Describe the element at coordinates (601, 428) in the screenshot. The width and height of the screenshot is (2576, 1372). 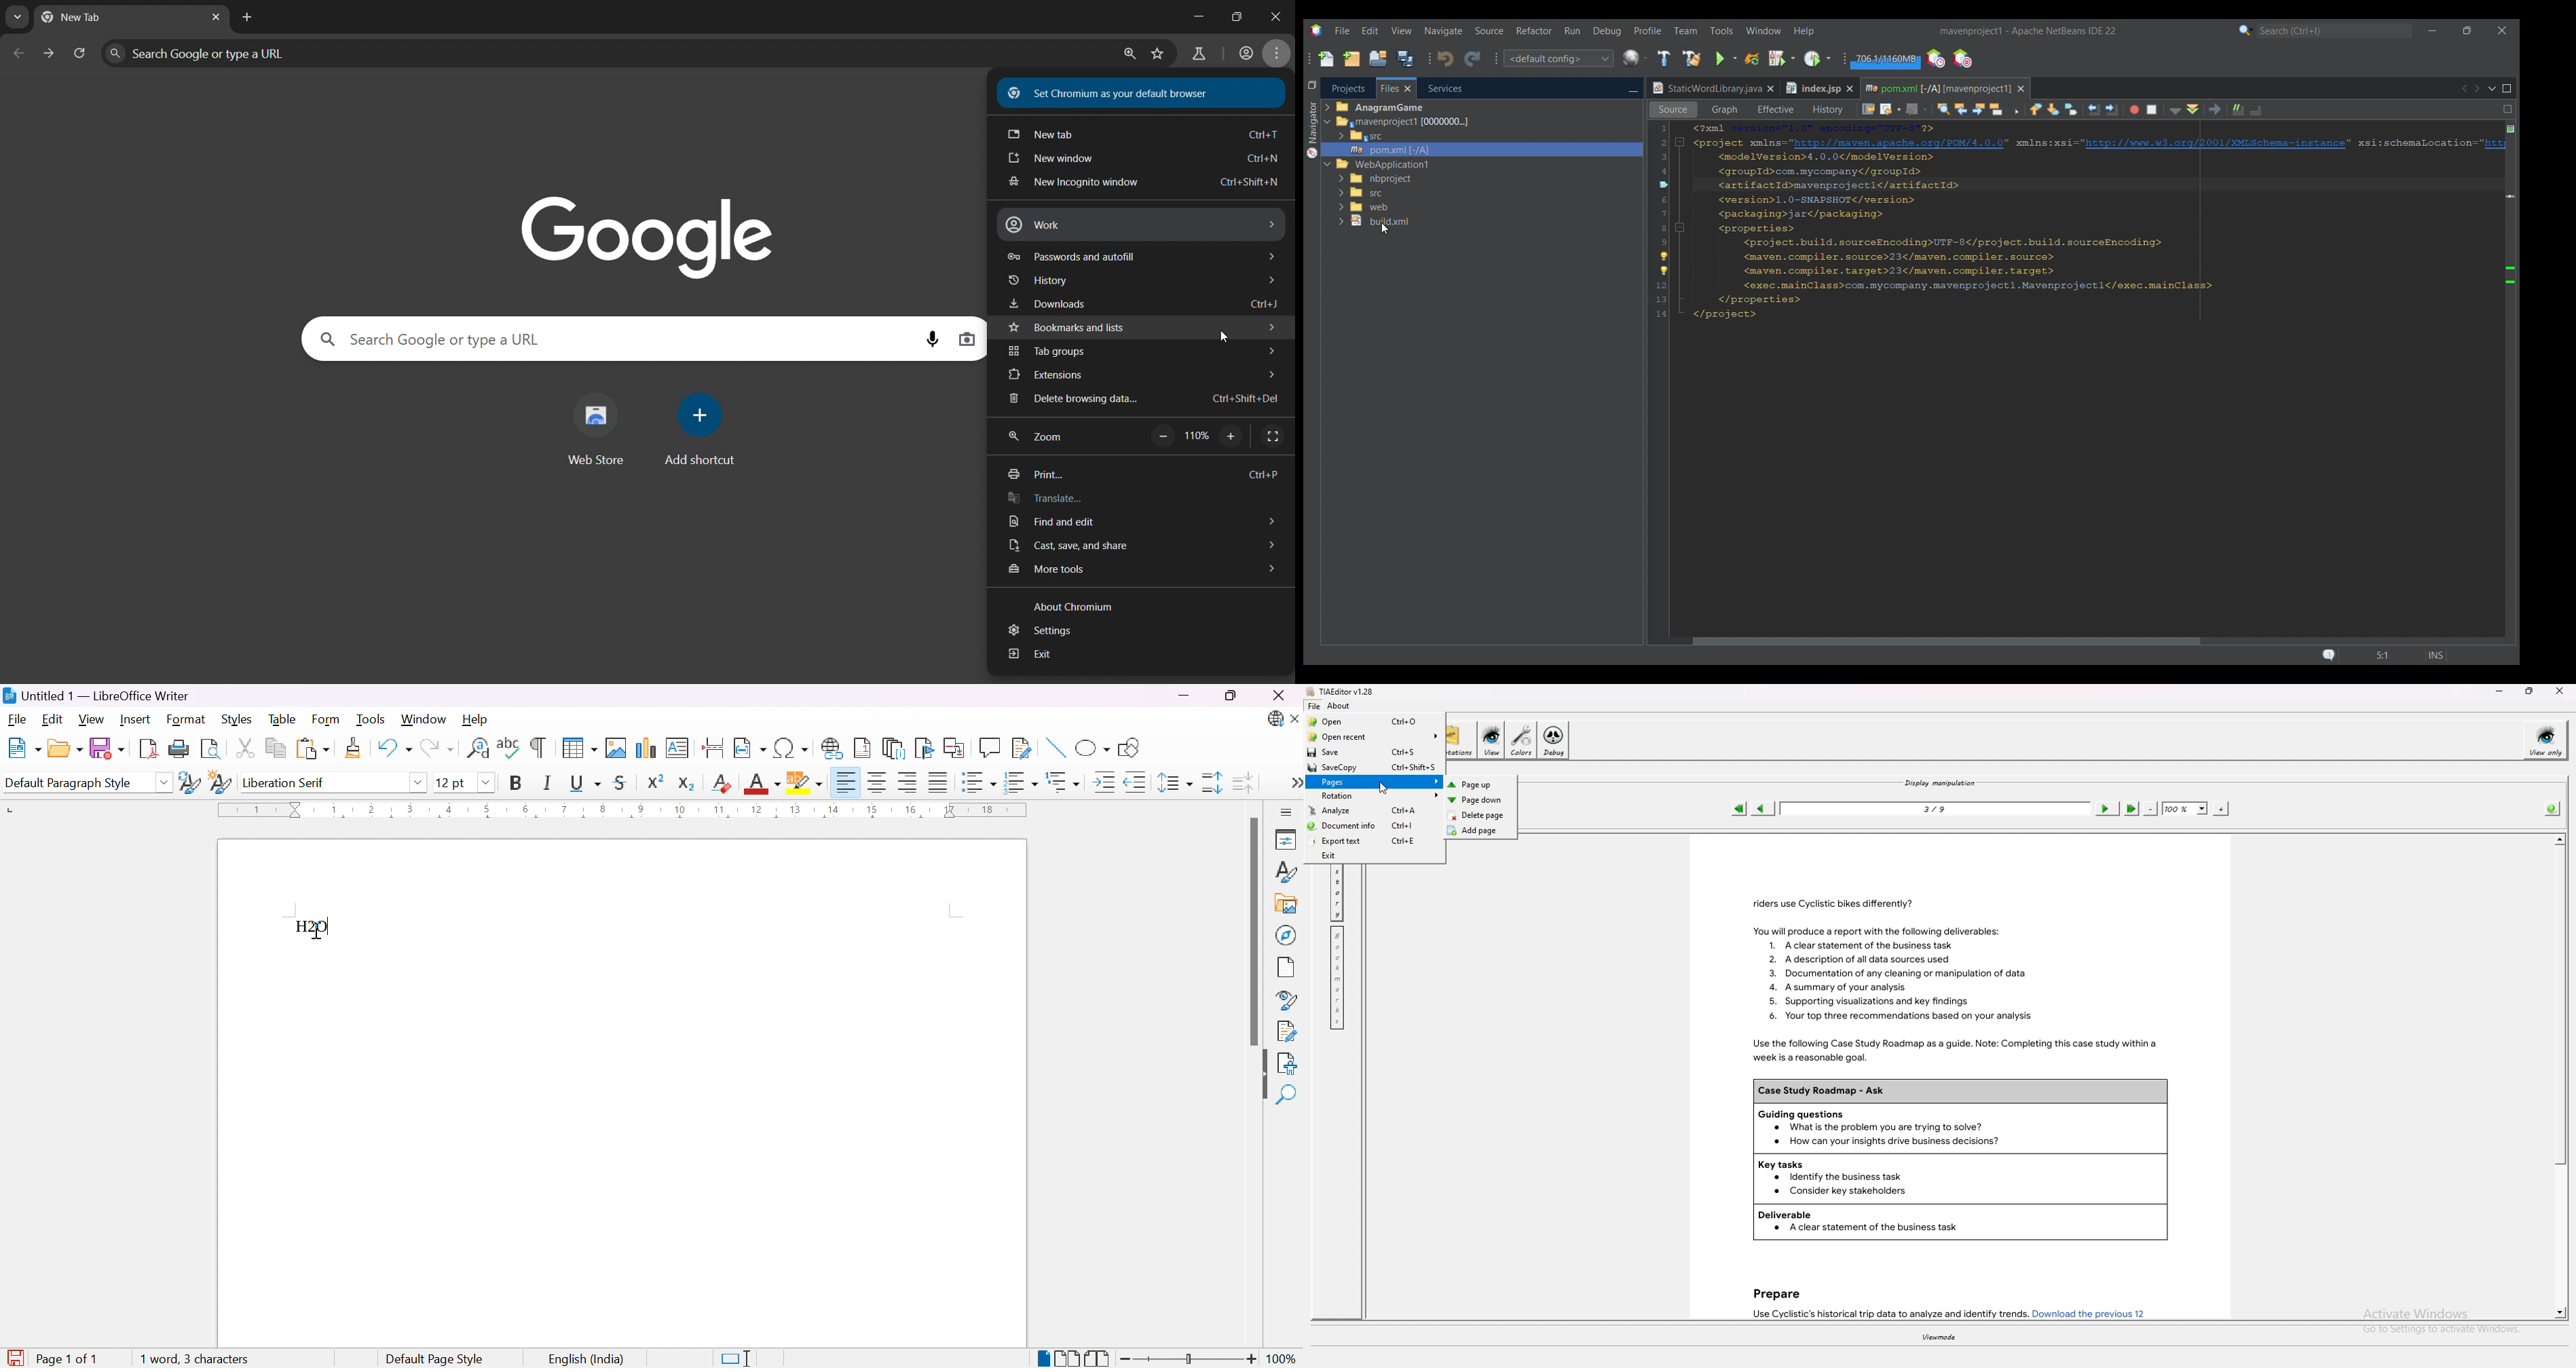
I see `web store` at that location.